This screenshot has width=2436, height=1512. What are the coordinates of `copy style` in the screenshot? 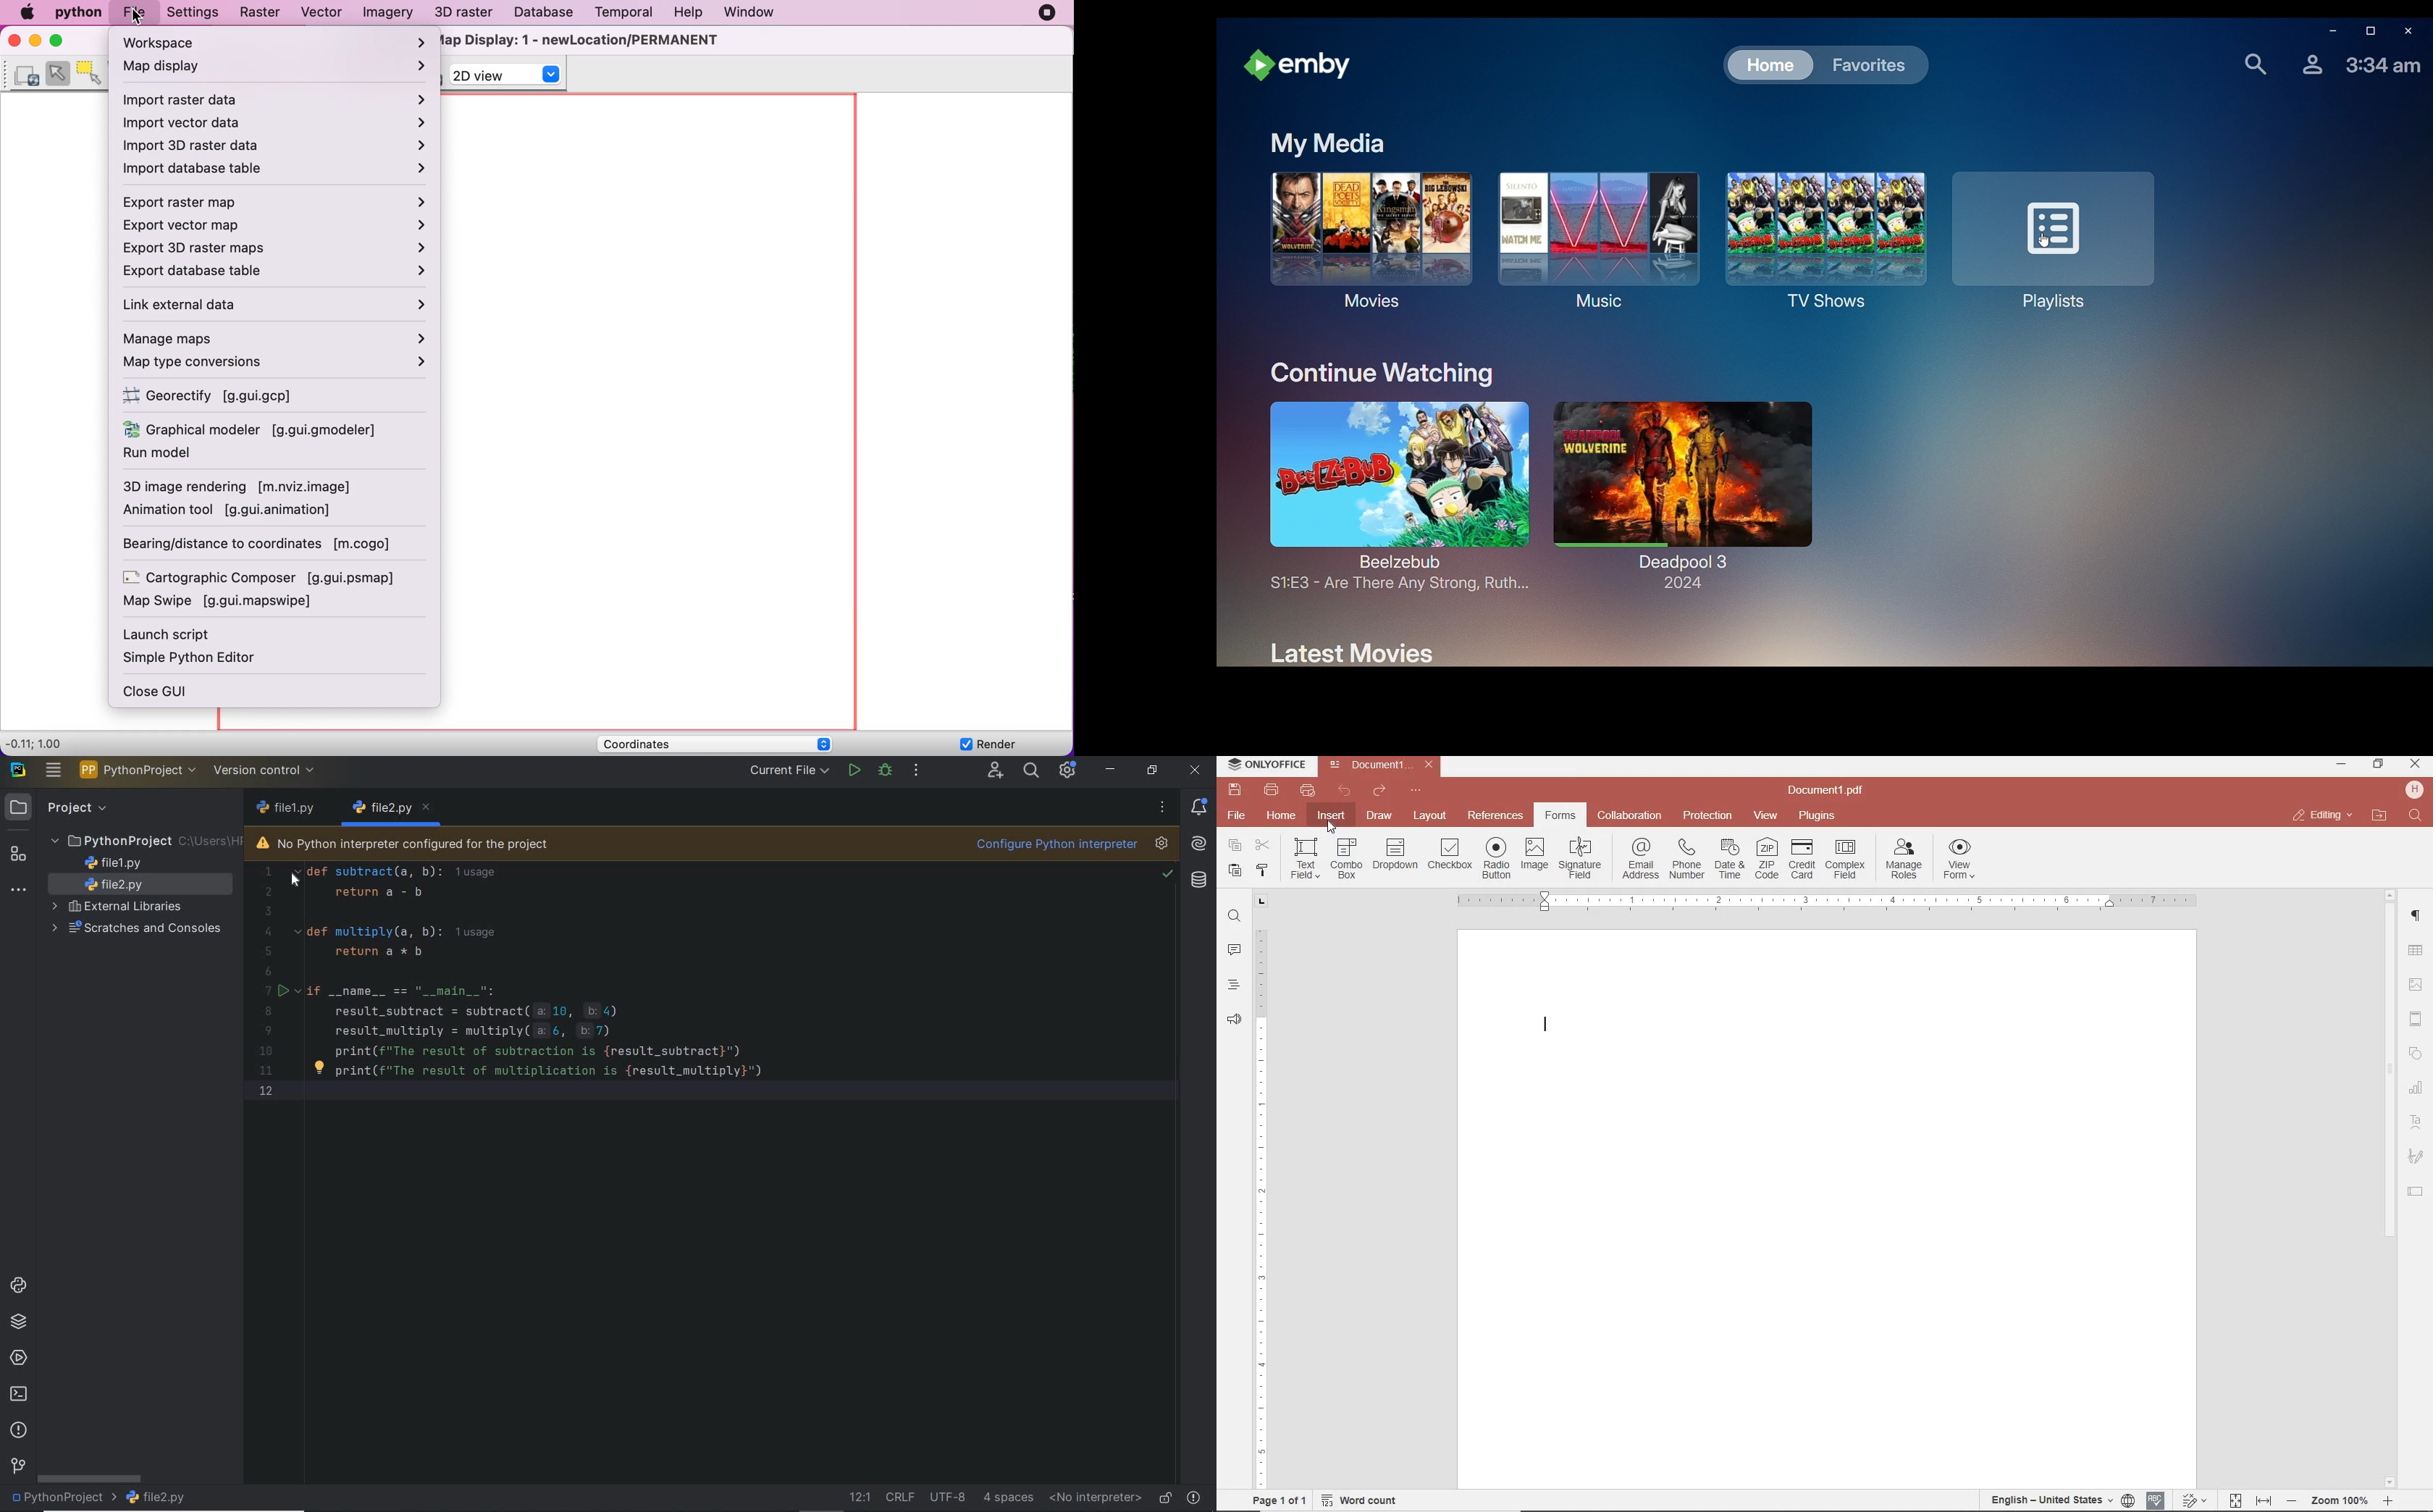 It's located at (1261, 869).